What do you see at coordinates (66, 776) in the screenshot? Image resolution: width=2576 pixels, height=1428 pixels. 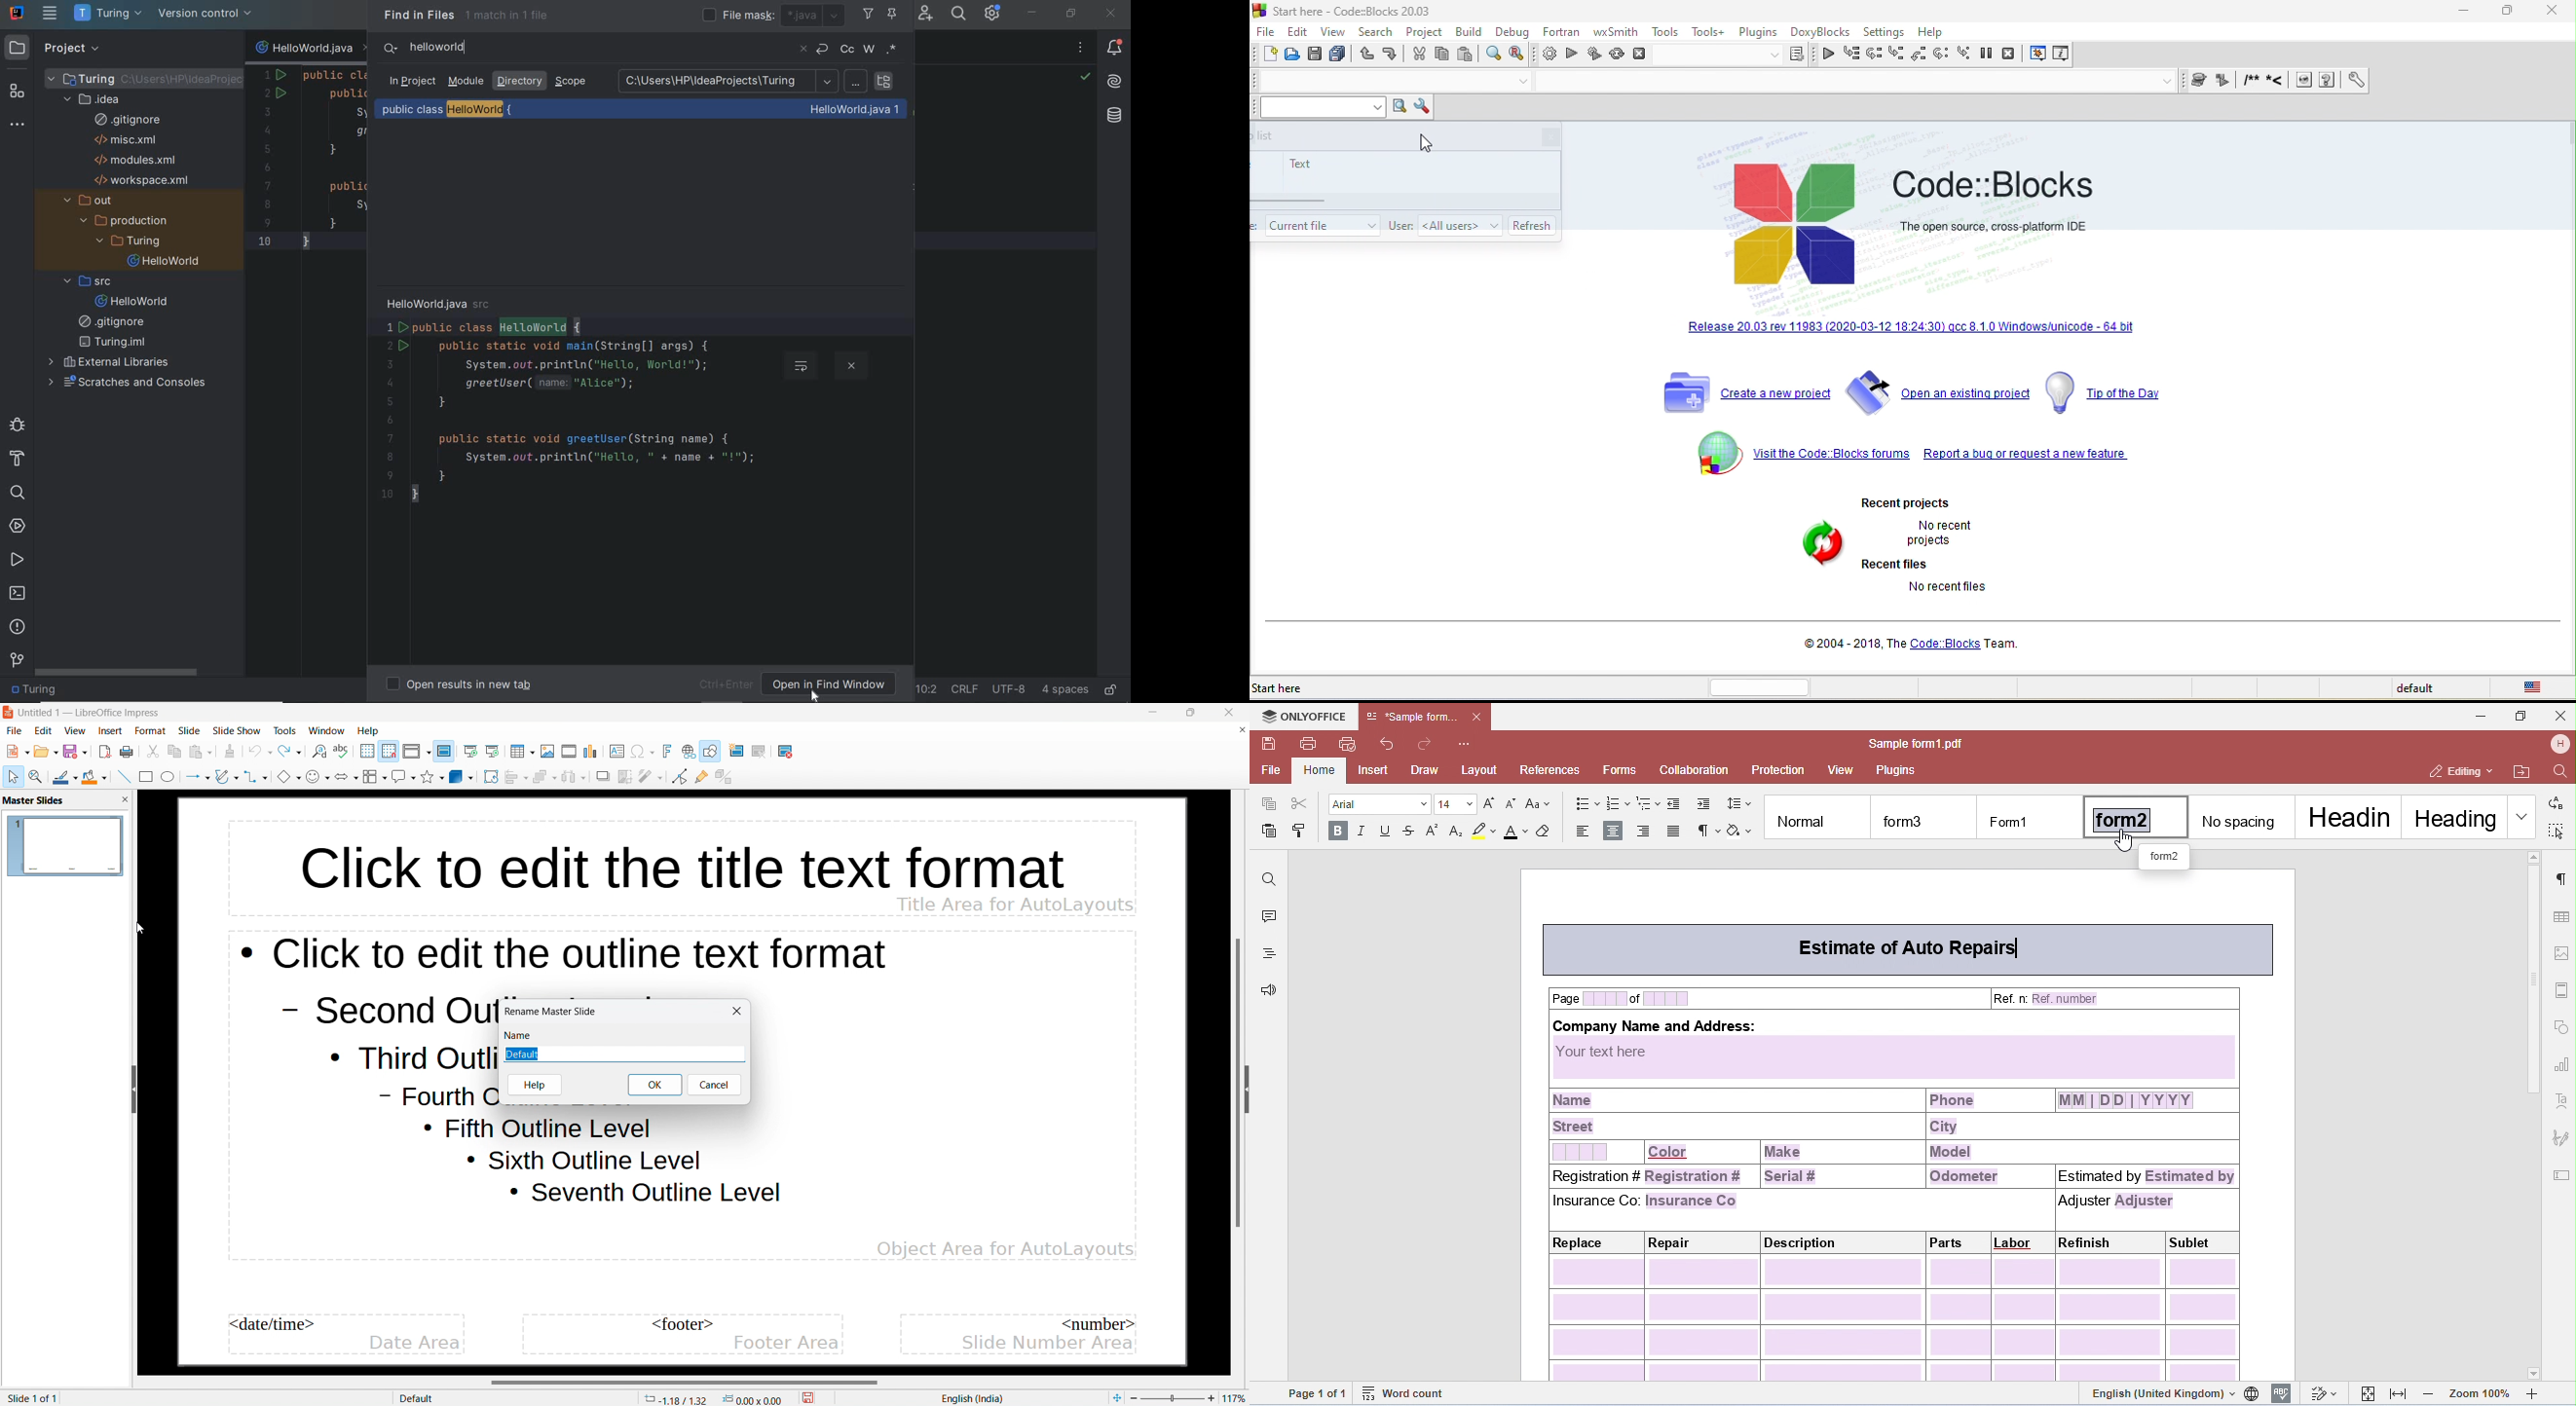 I see `line color` at bounding box center [66, 776].